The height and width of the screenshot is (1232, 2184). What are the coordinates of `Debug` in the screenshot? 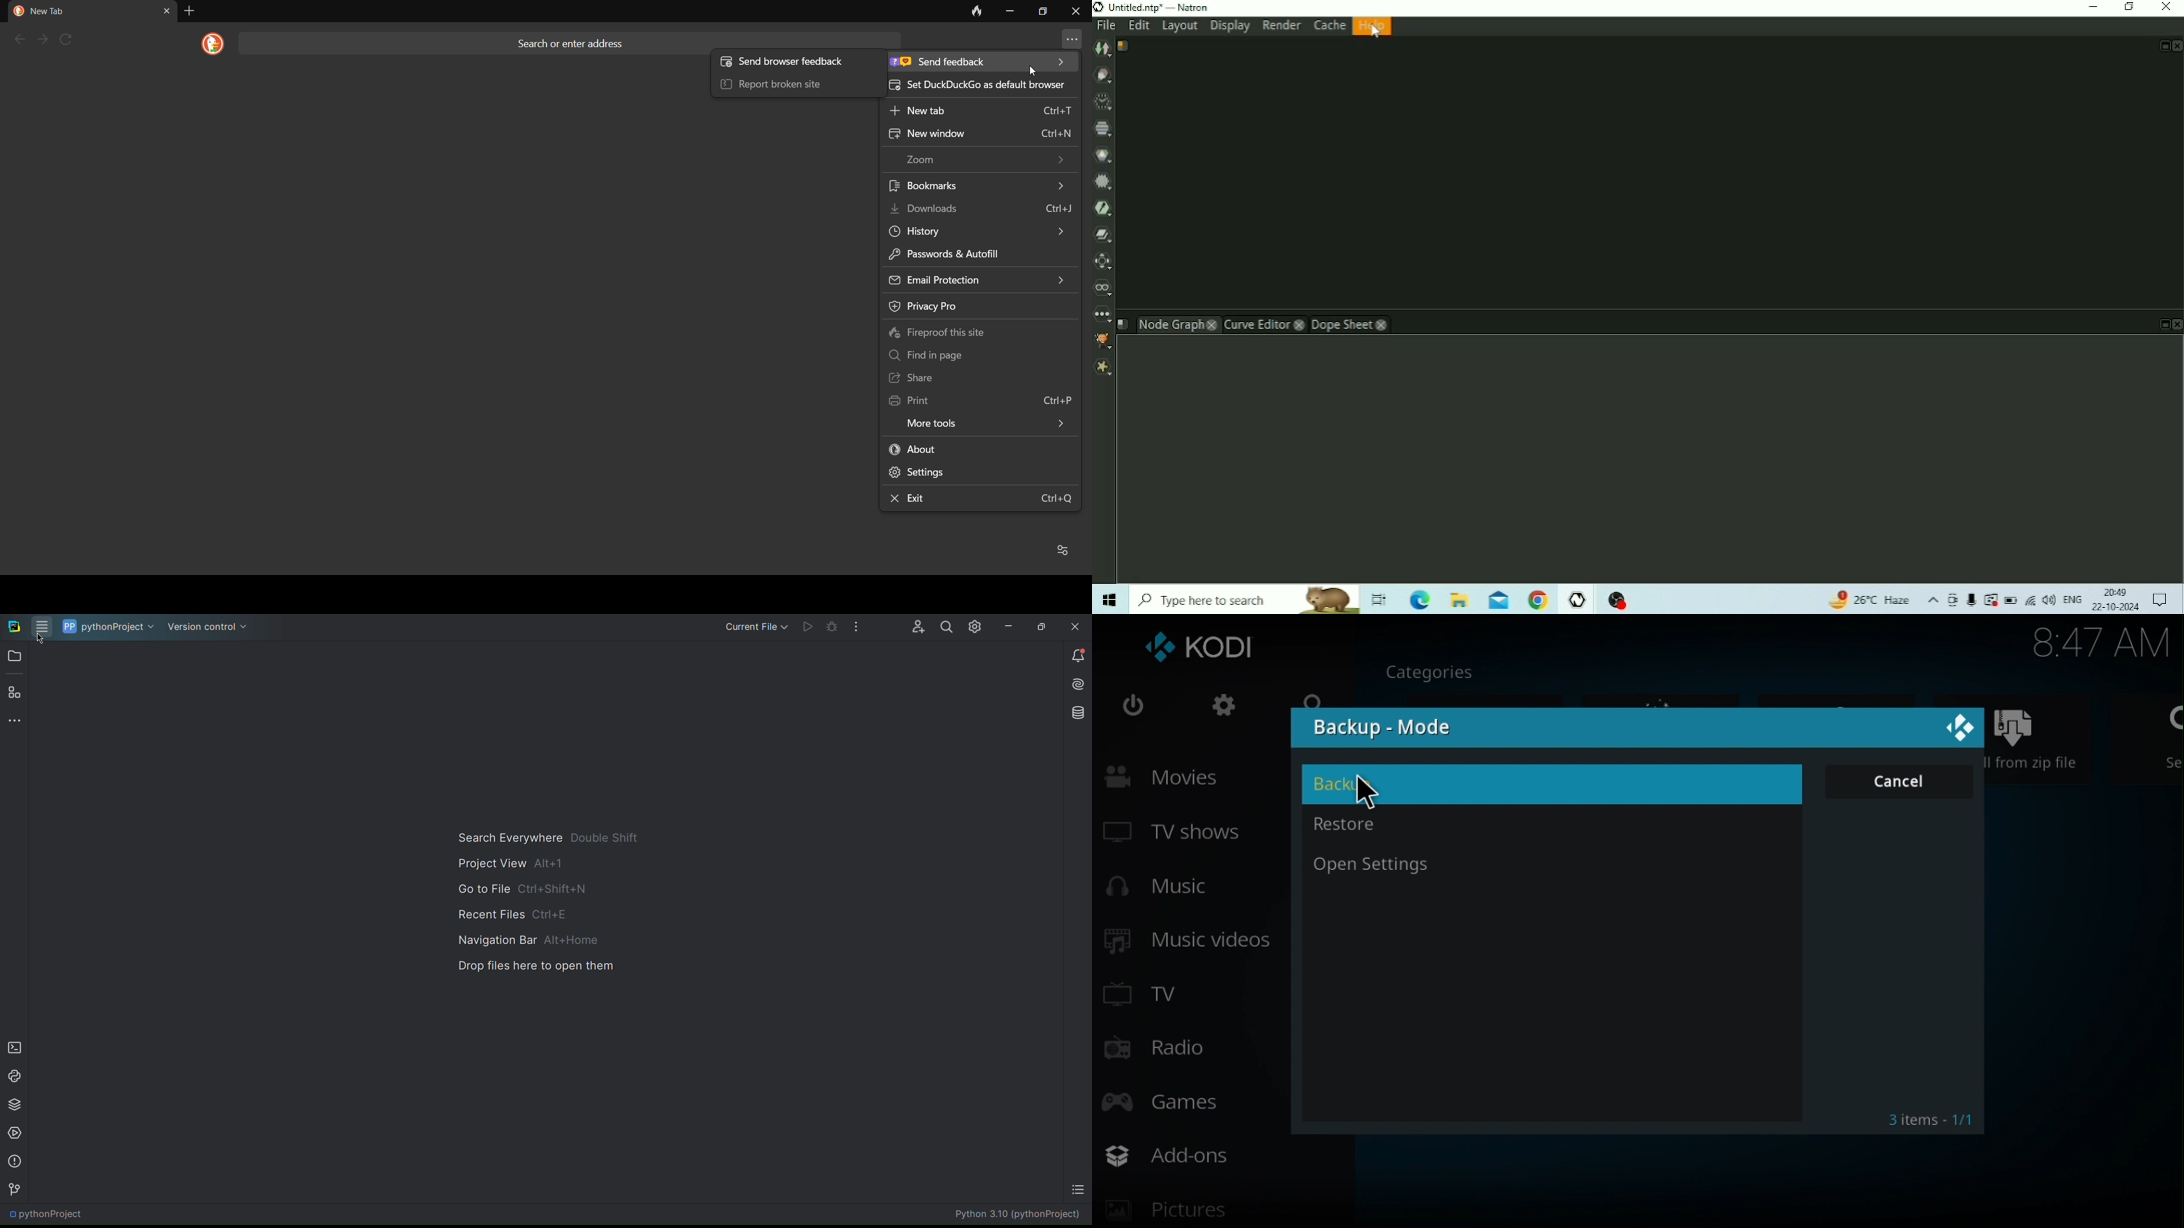 It's located at (830, 628).